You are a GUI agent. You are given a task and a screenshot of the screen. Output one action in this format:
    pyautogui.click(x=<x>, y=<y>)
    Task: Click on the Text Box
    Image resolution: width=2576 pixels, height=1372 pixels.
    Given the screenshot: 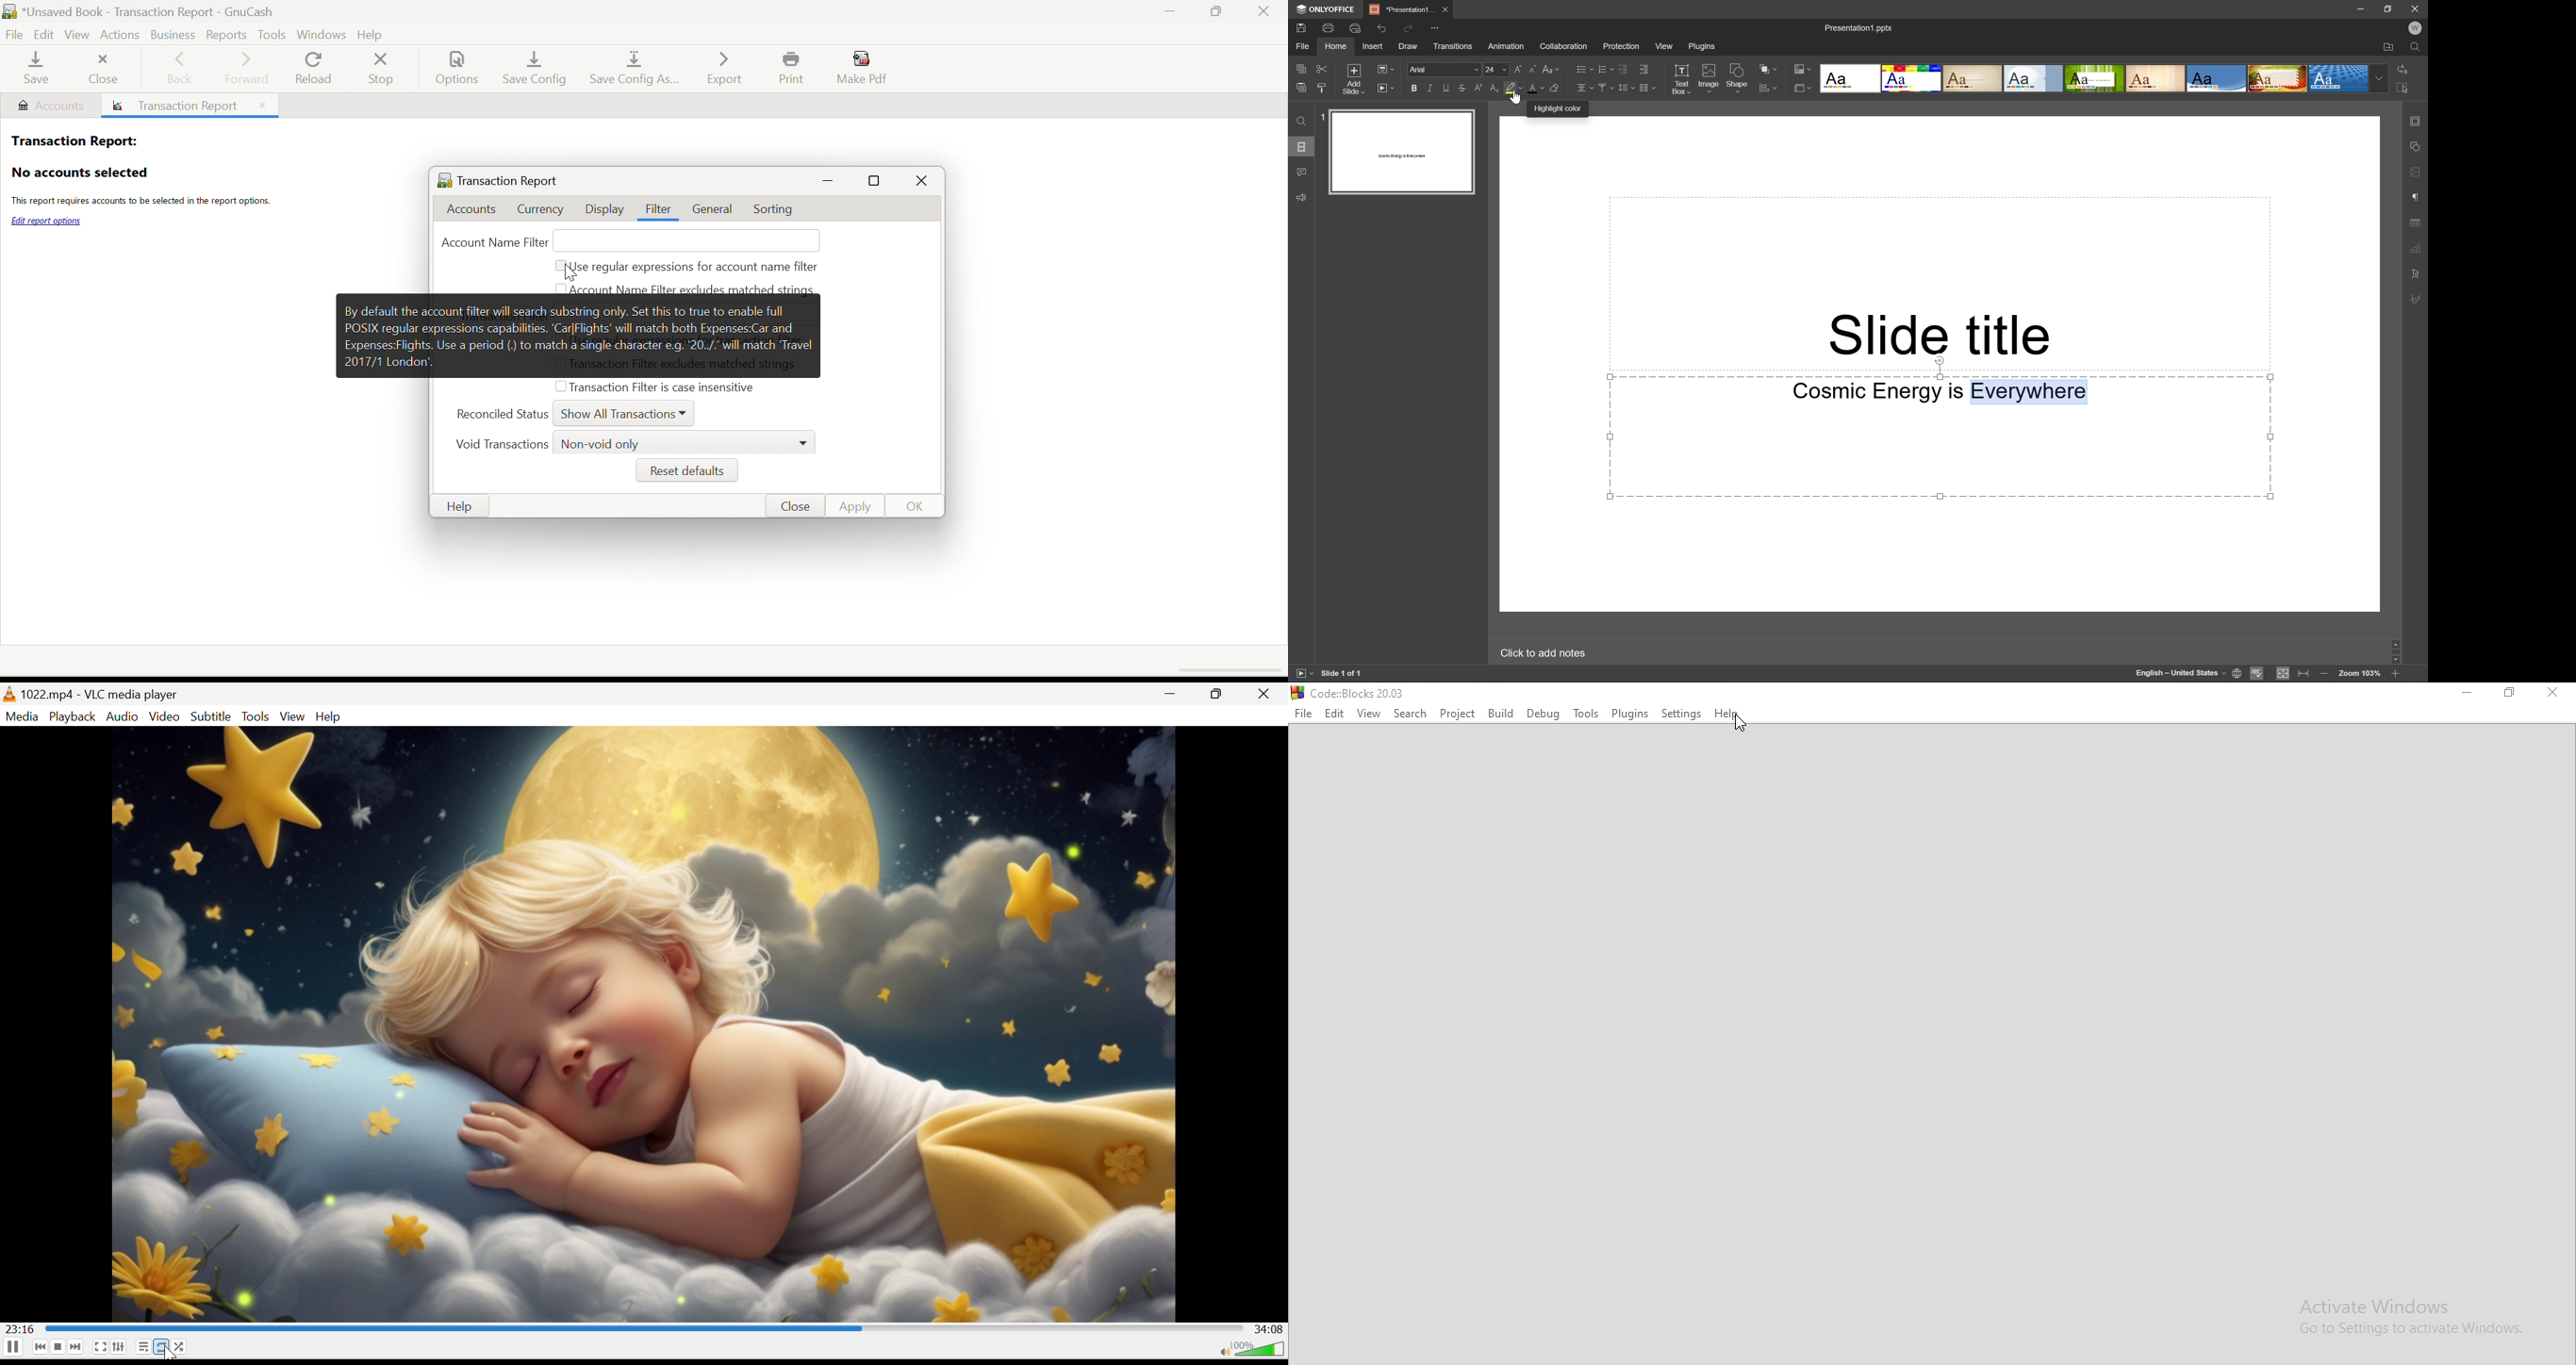 What is the action you would take?
    pyautogui.click(x=1683, y=78)
    